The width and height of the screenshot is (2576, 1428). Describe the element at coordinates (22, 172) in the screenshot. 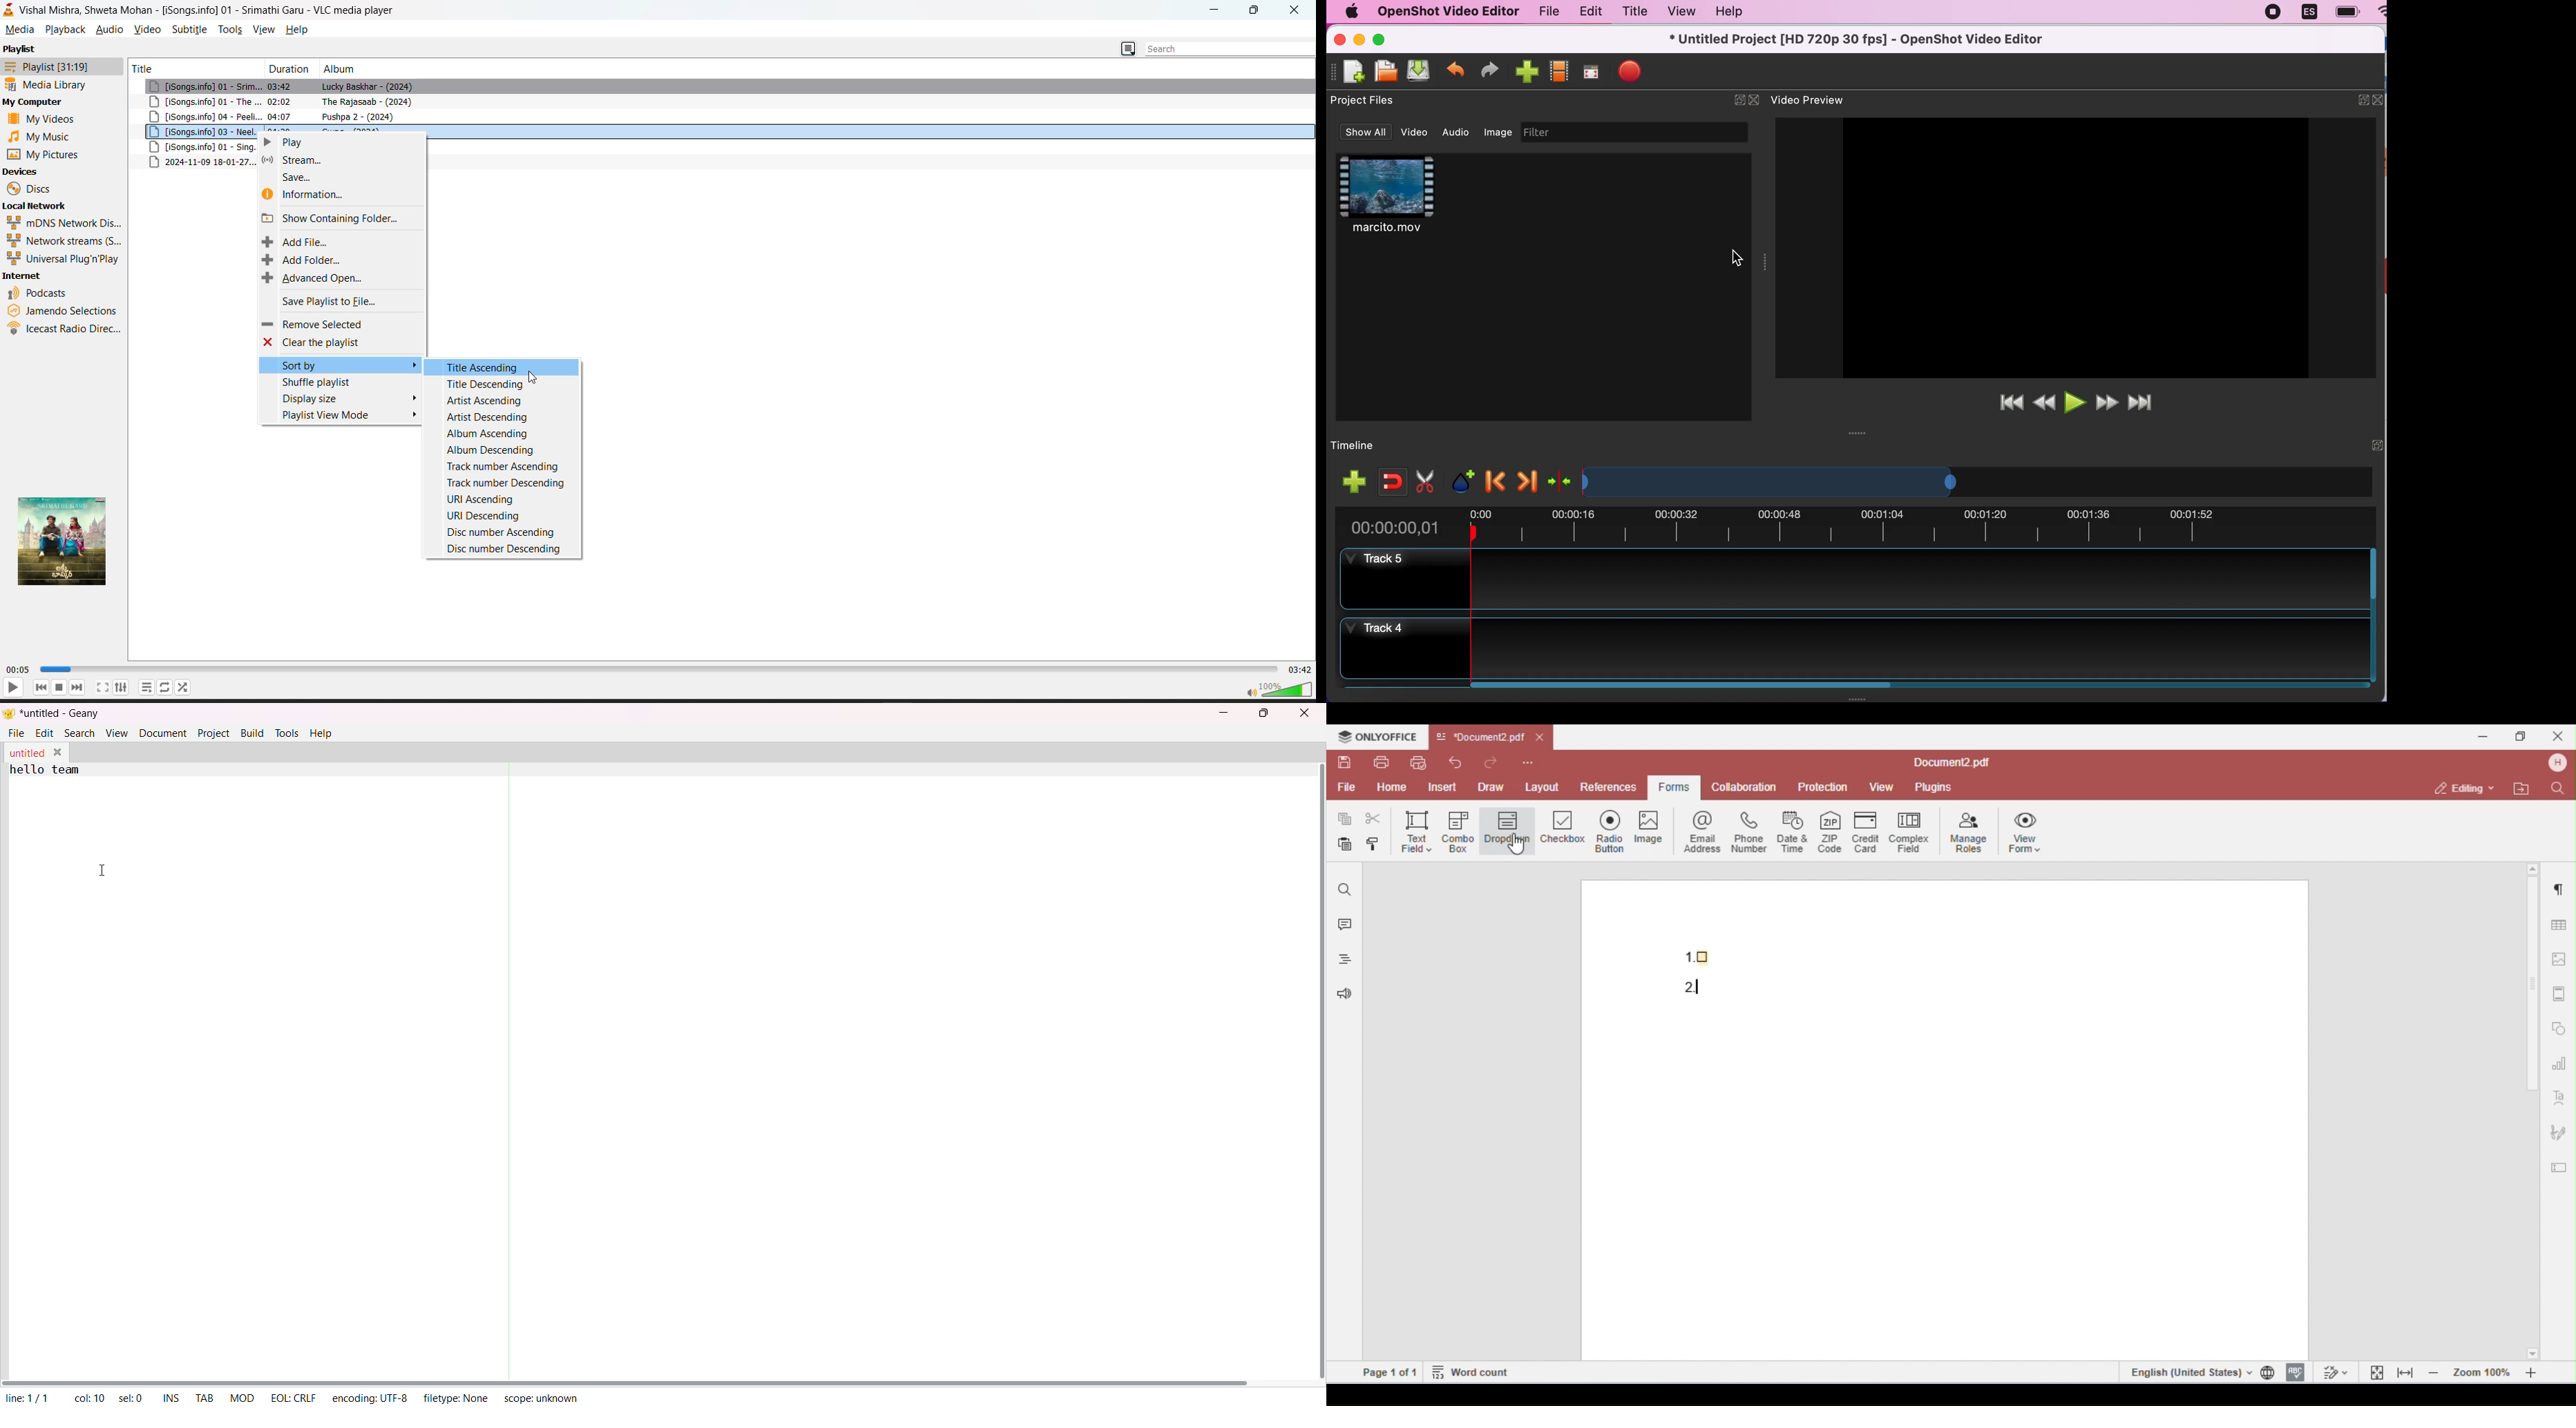

I see `devices` at that location.